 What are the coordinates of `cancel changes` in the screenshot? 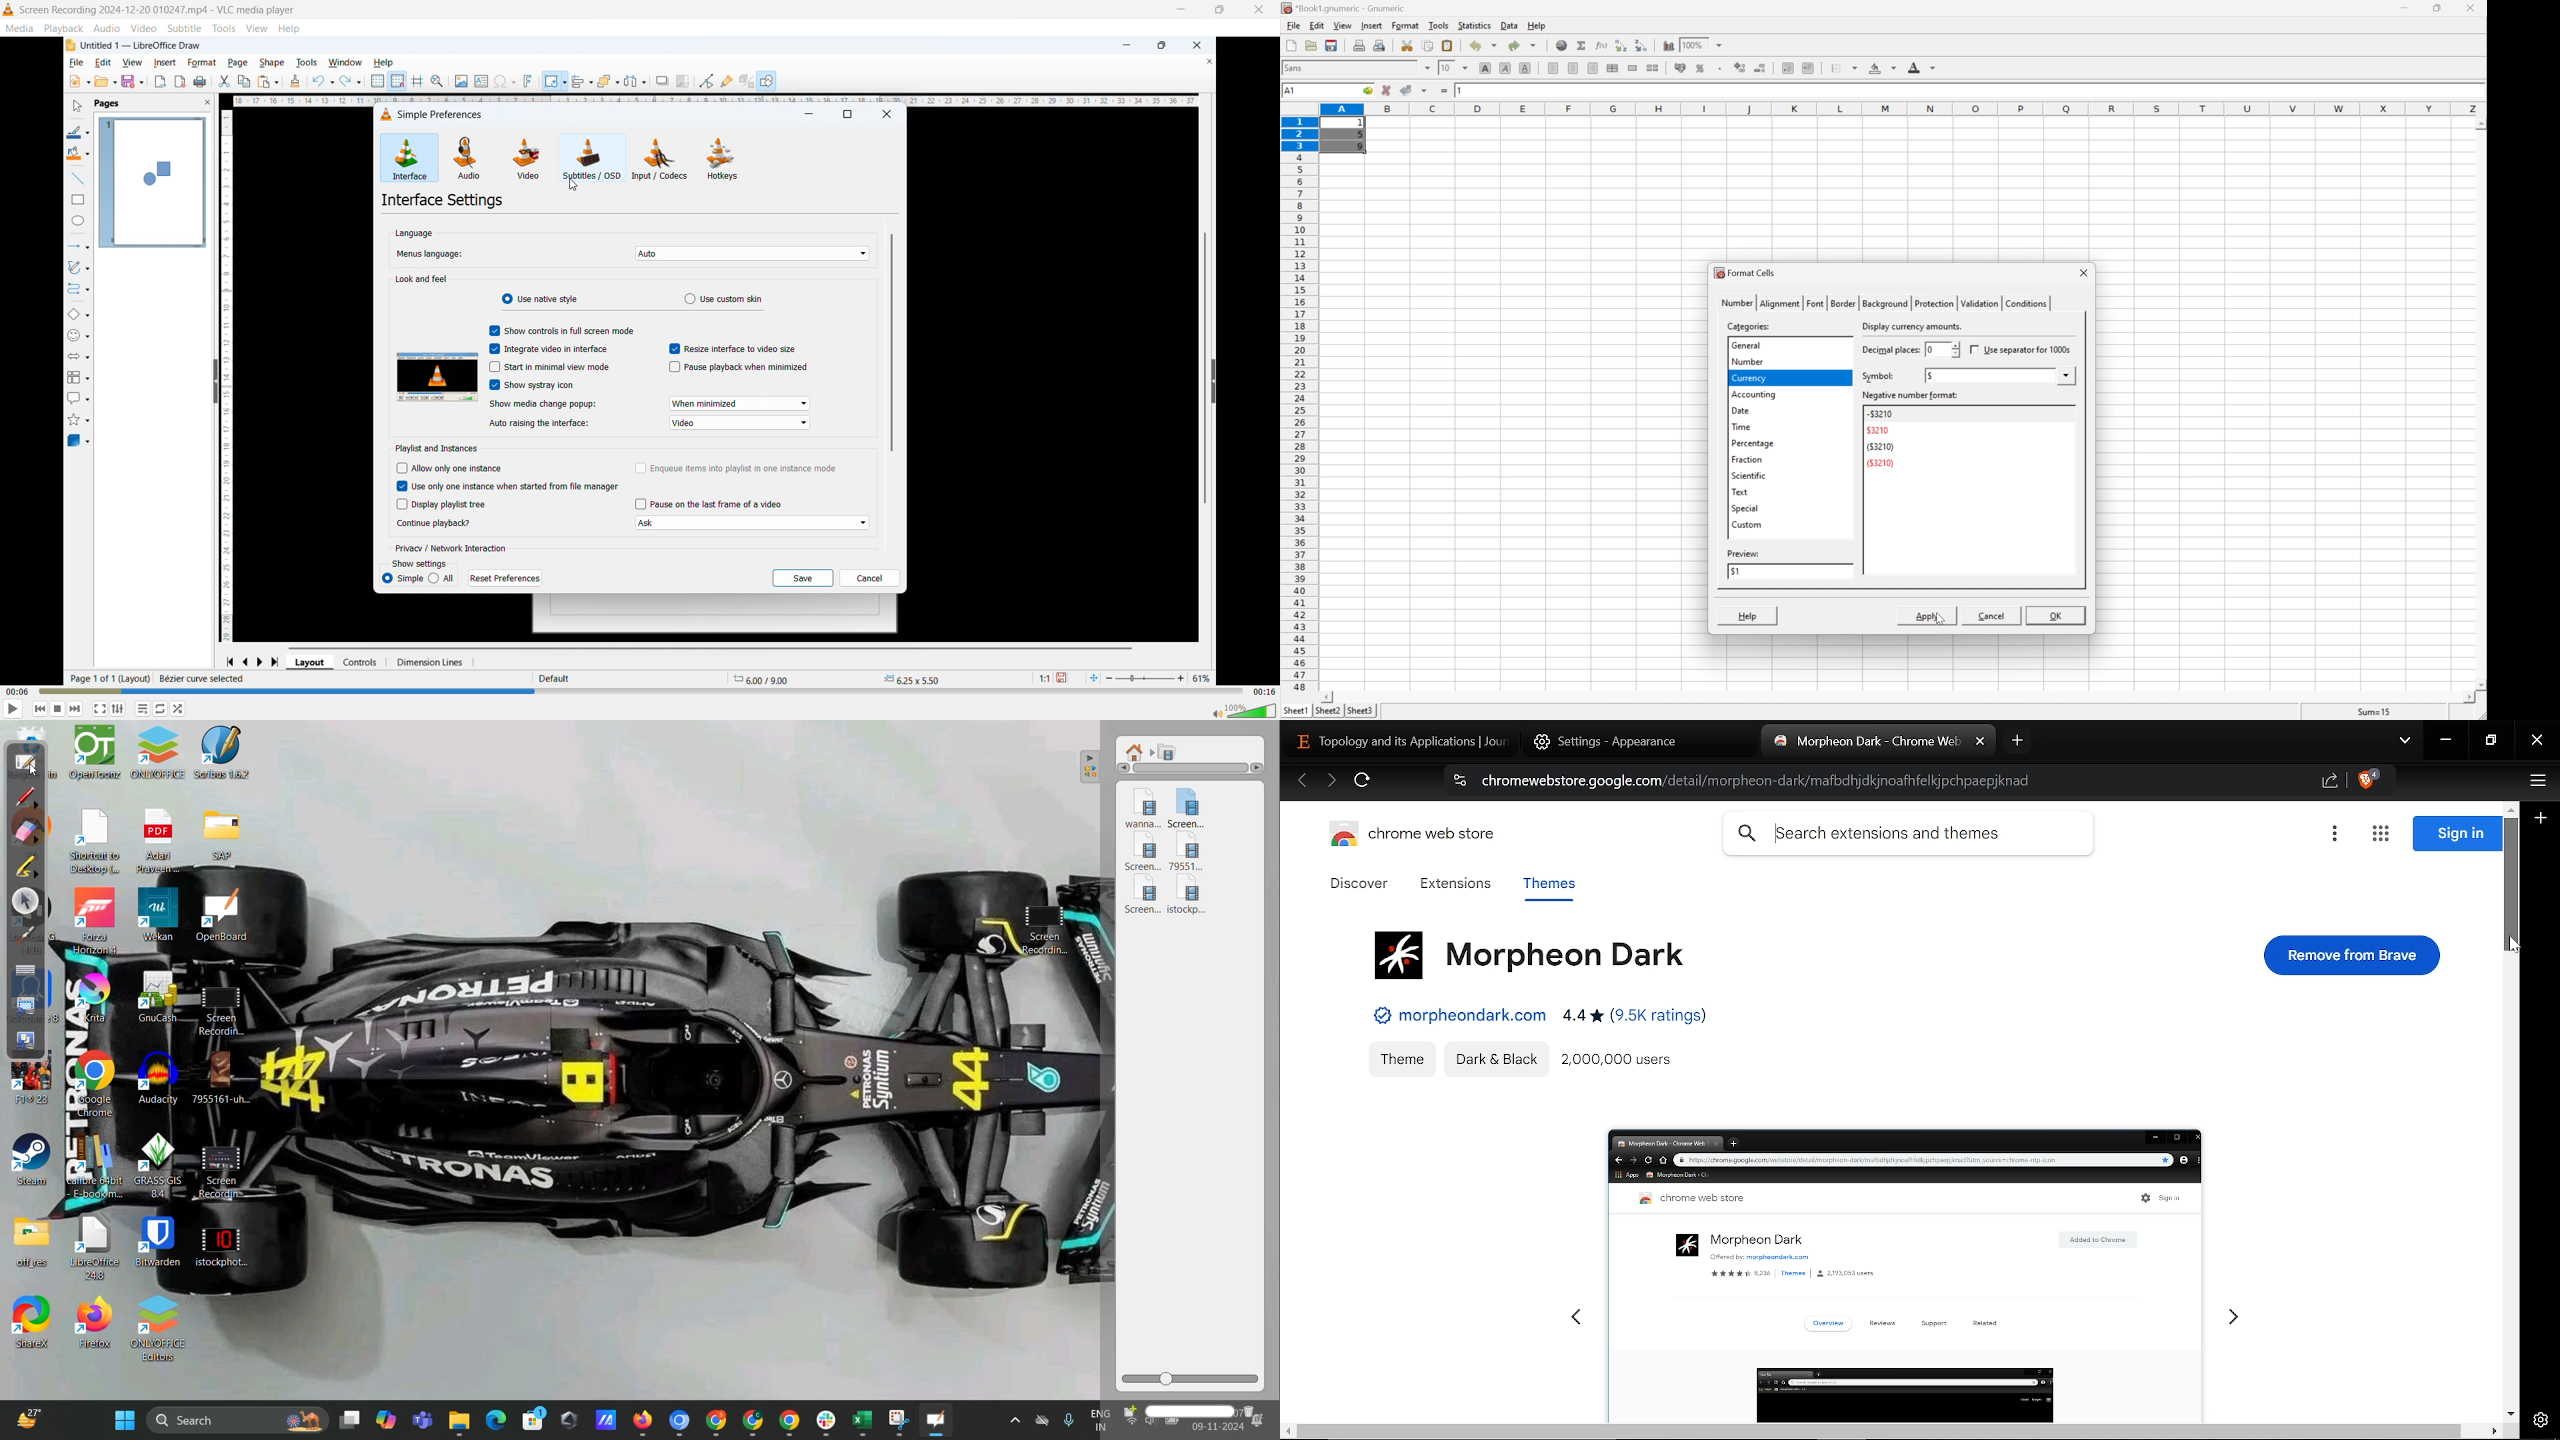 It's located at (1387, 90).